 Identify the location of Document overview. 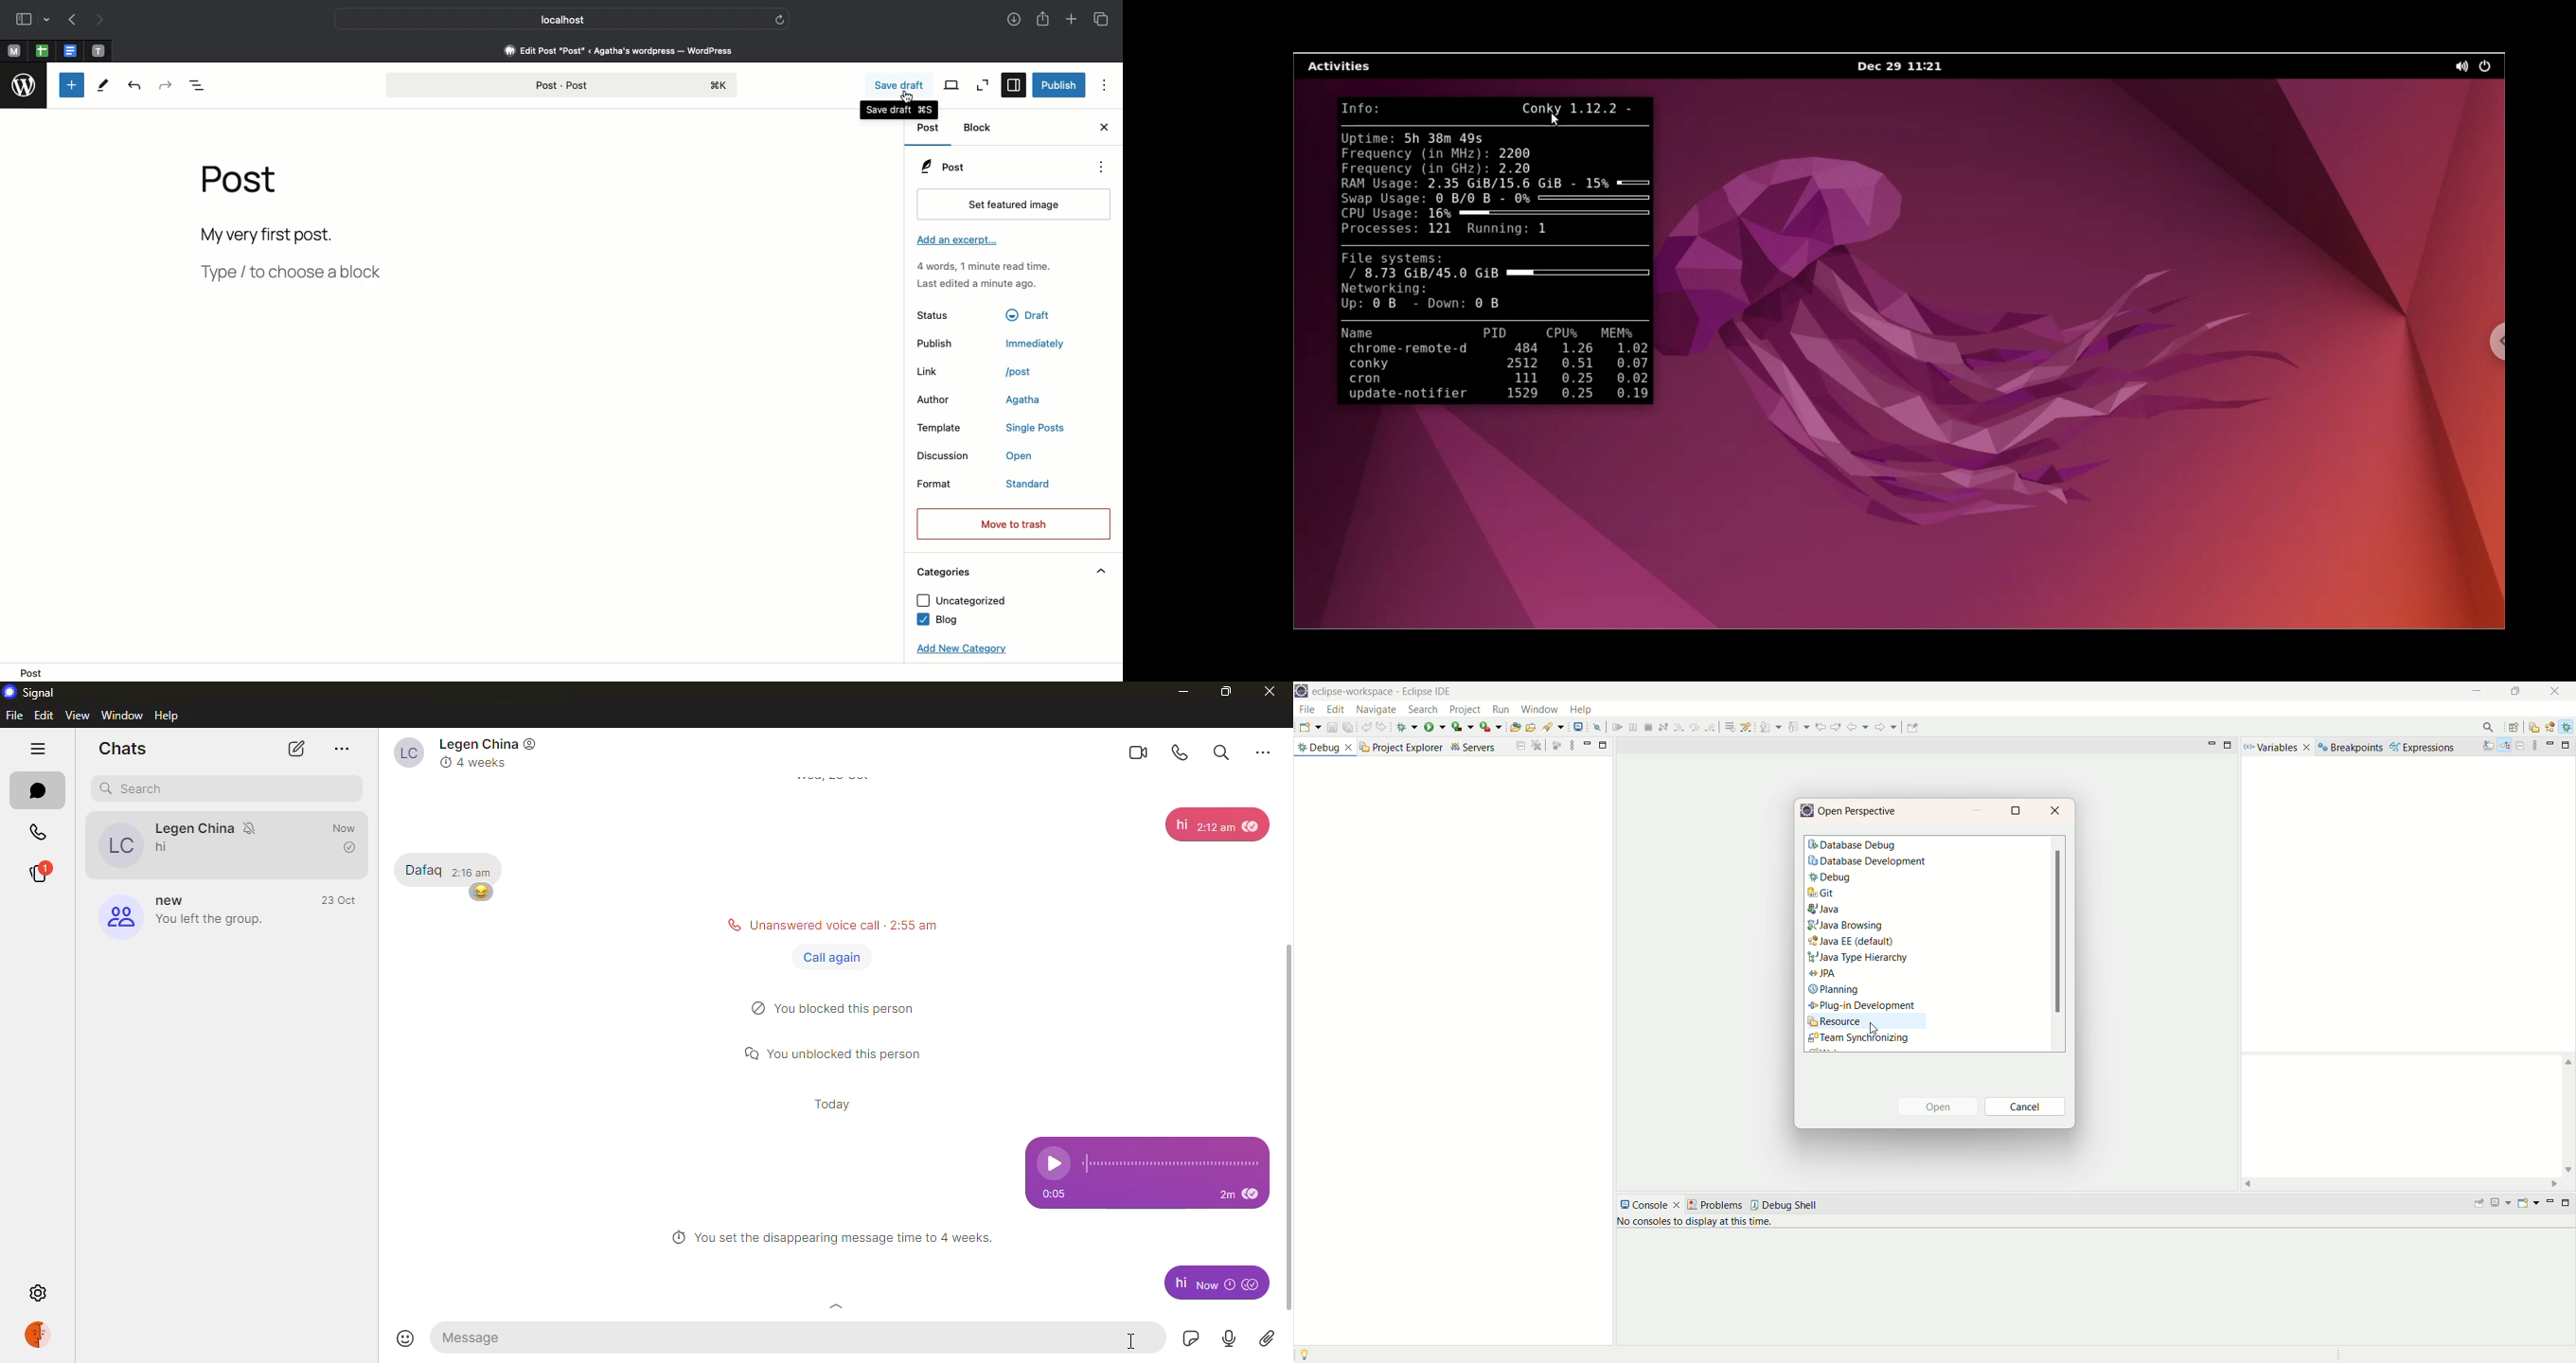
(201, 86).